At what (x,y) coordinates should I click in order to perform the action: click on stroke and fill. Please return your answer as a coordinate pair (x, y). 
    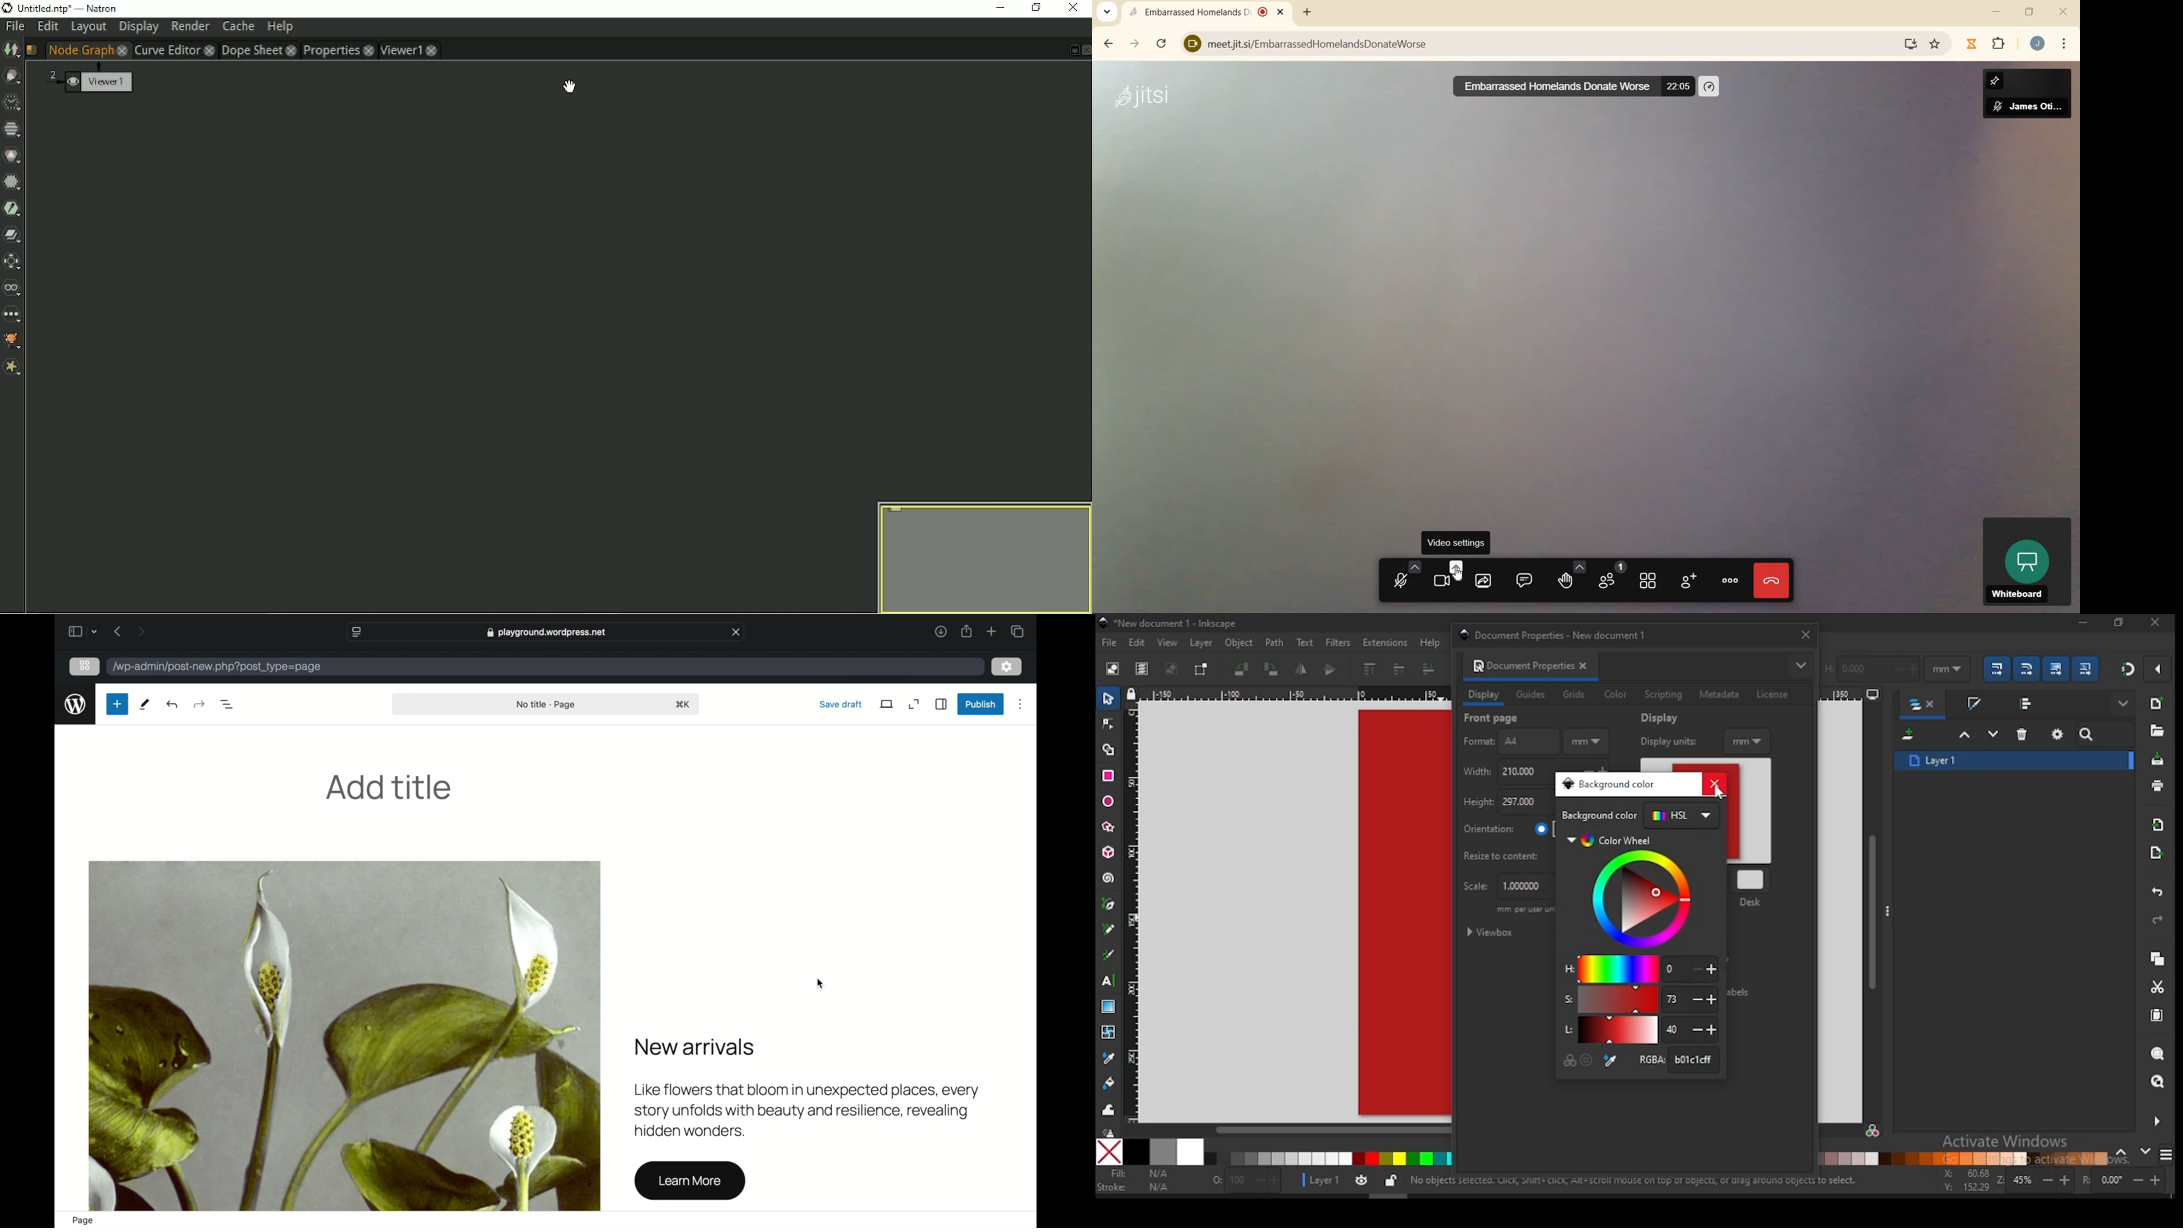
    Looking at the image, I should click on (1974, 704).